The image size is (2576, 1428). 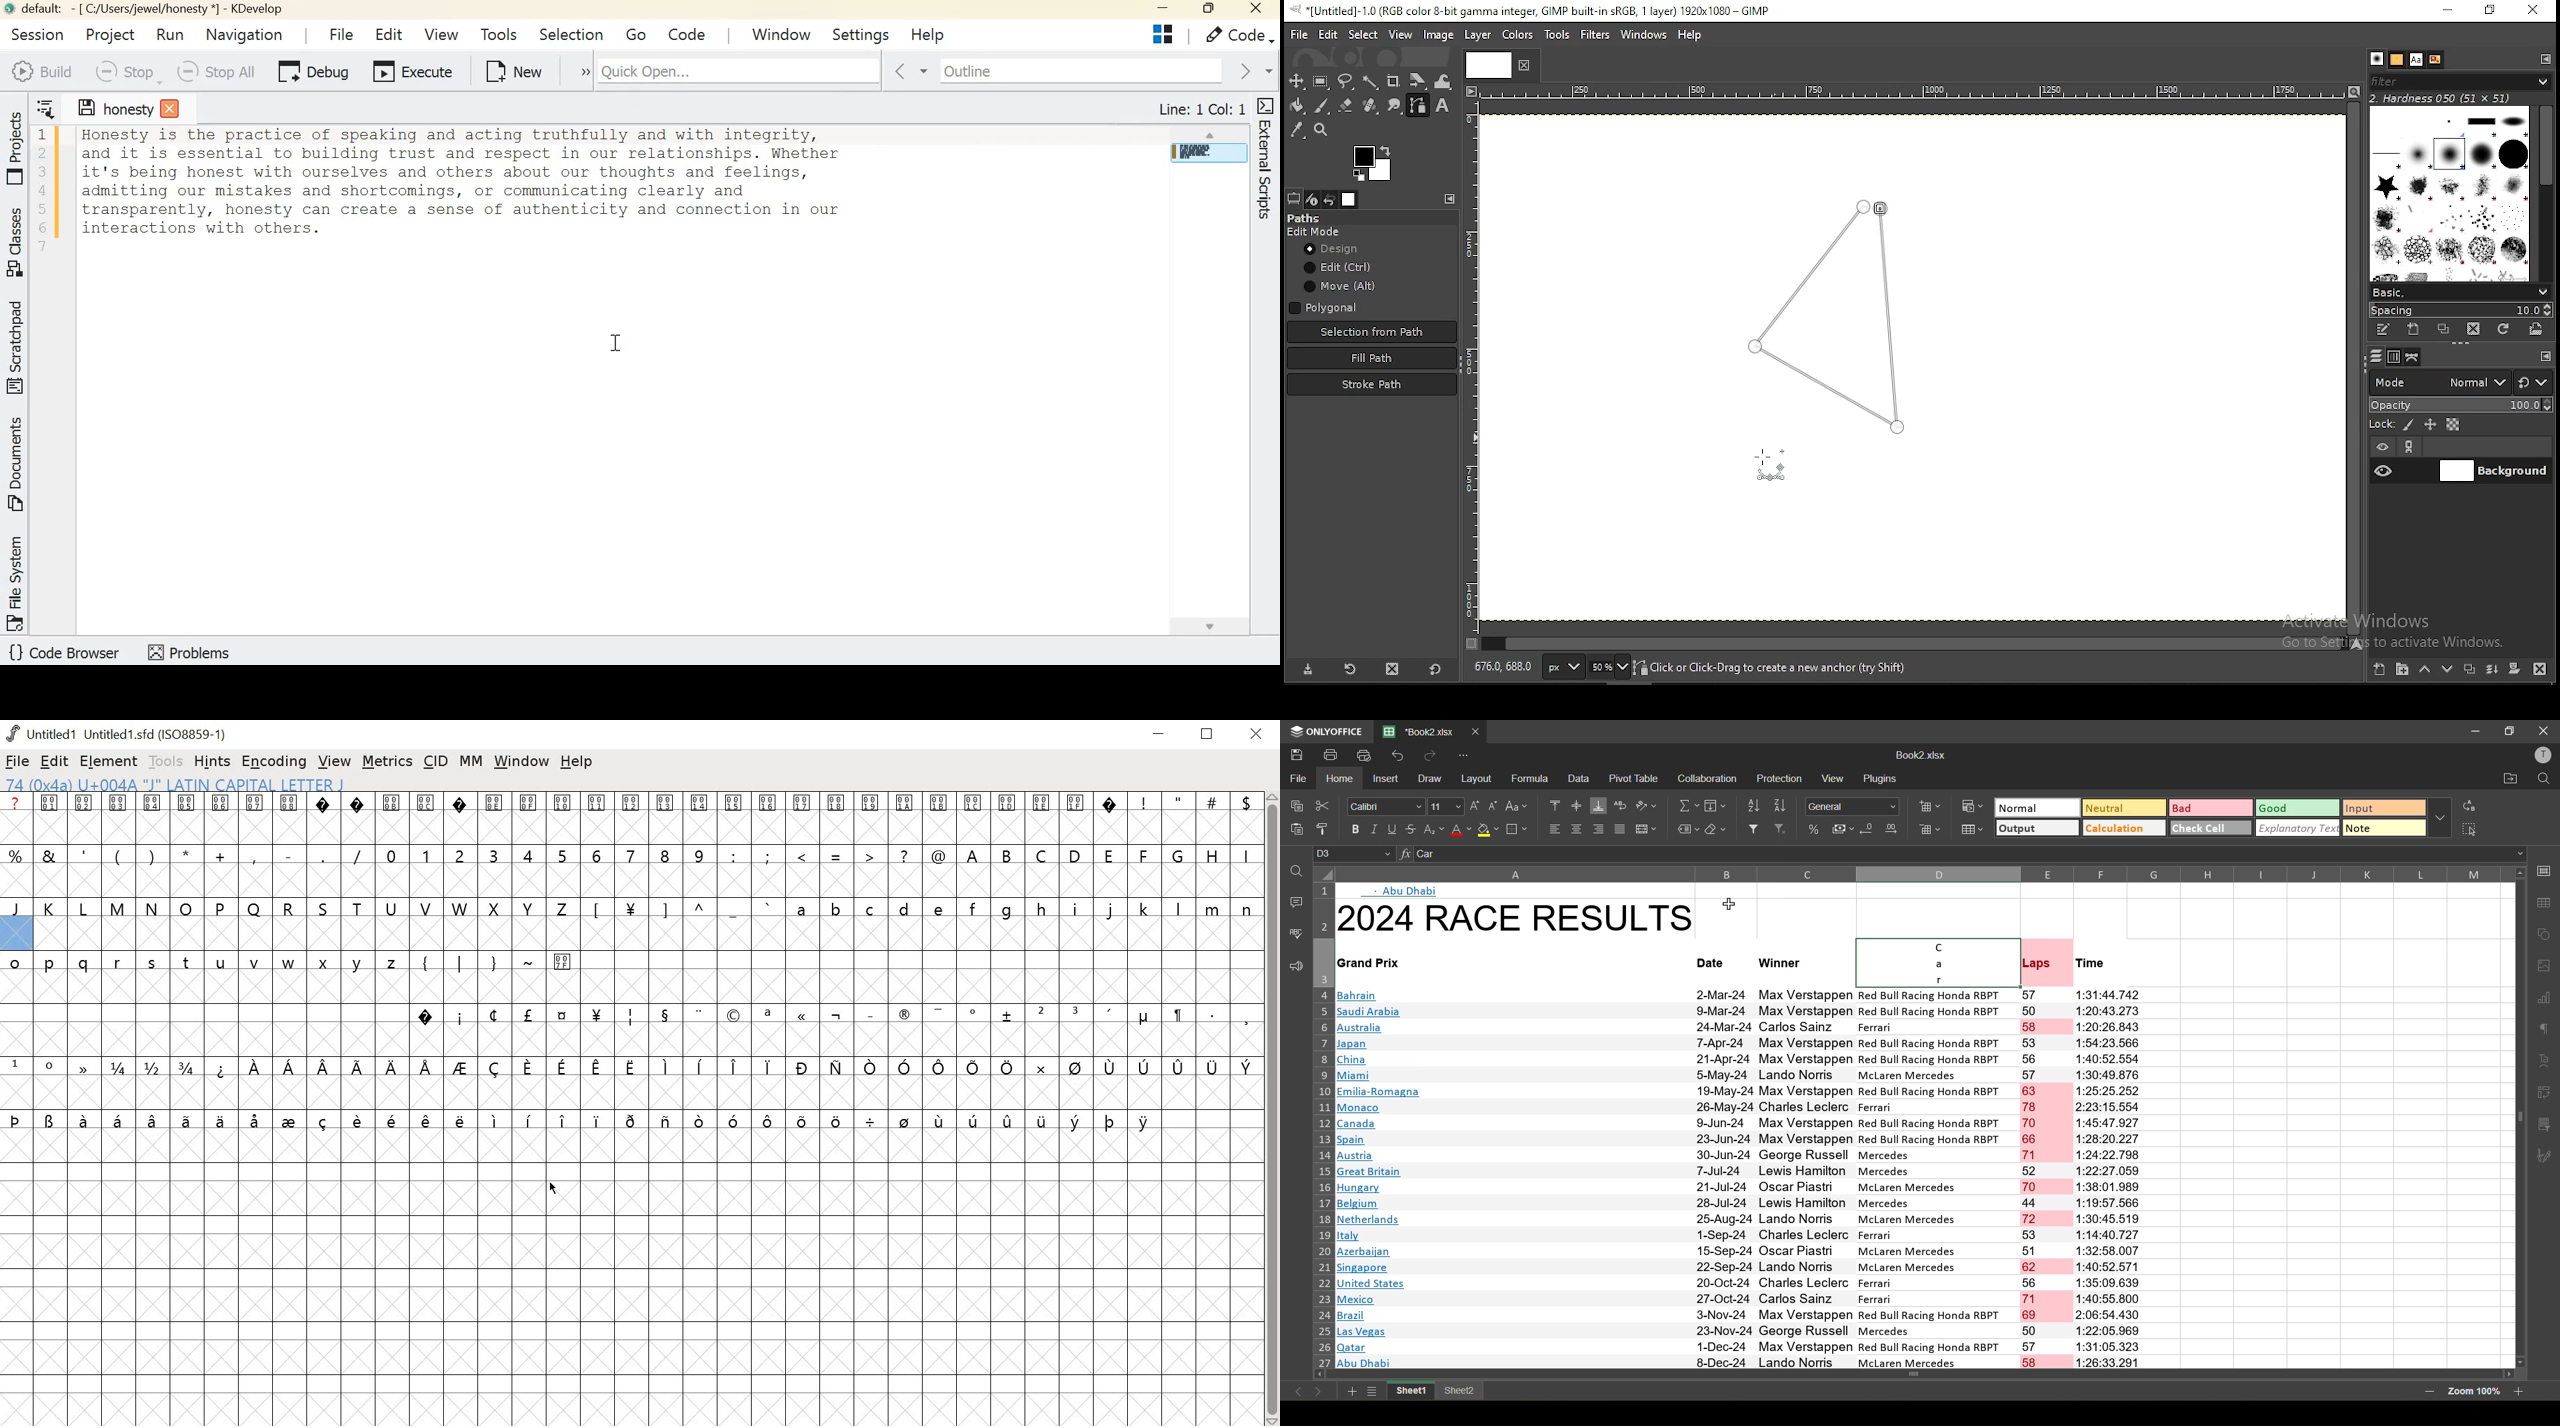 I want to click on font size, so click(x=1449, y=807).